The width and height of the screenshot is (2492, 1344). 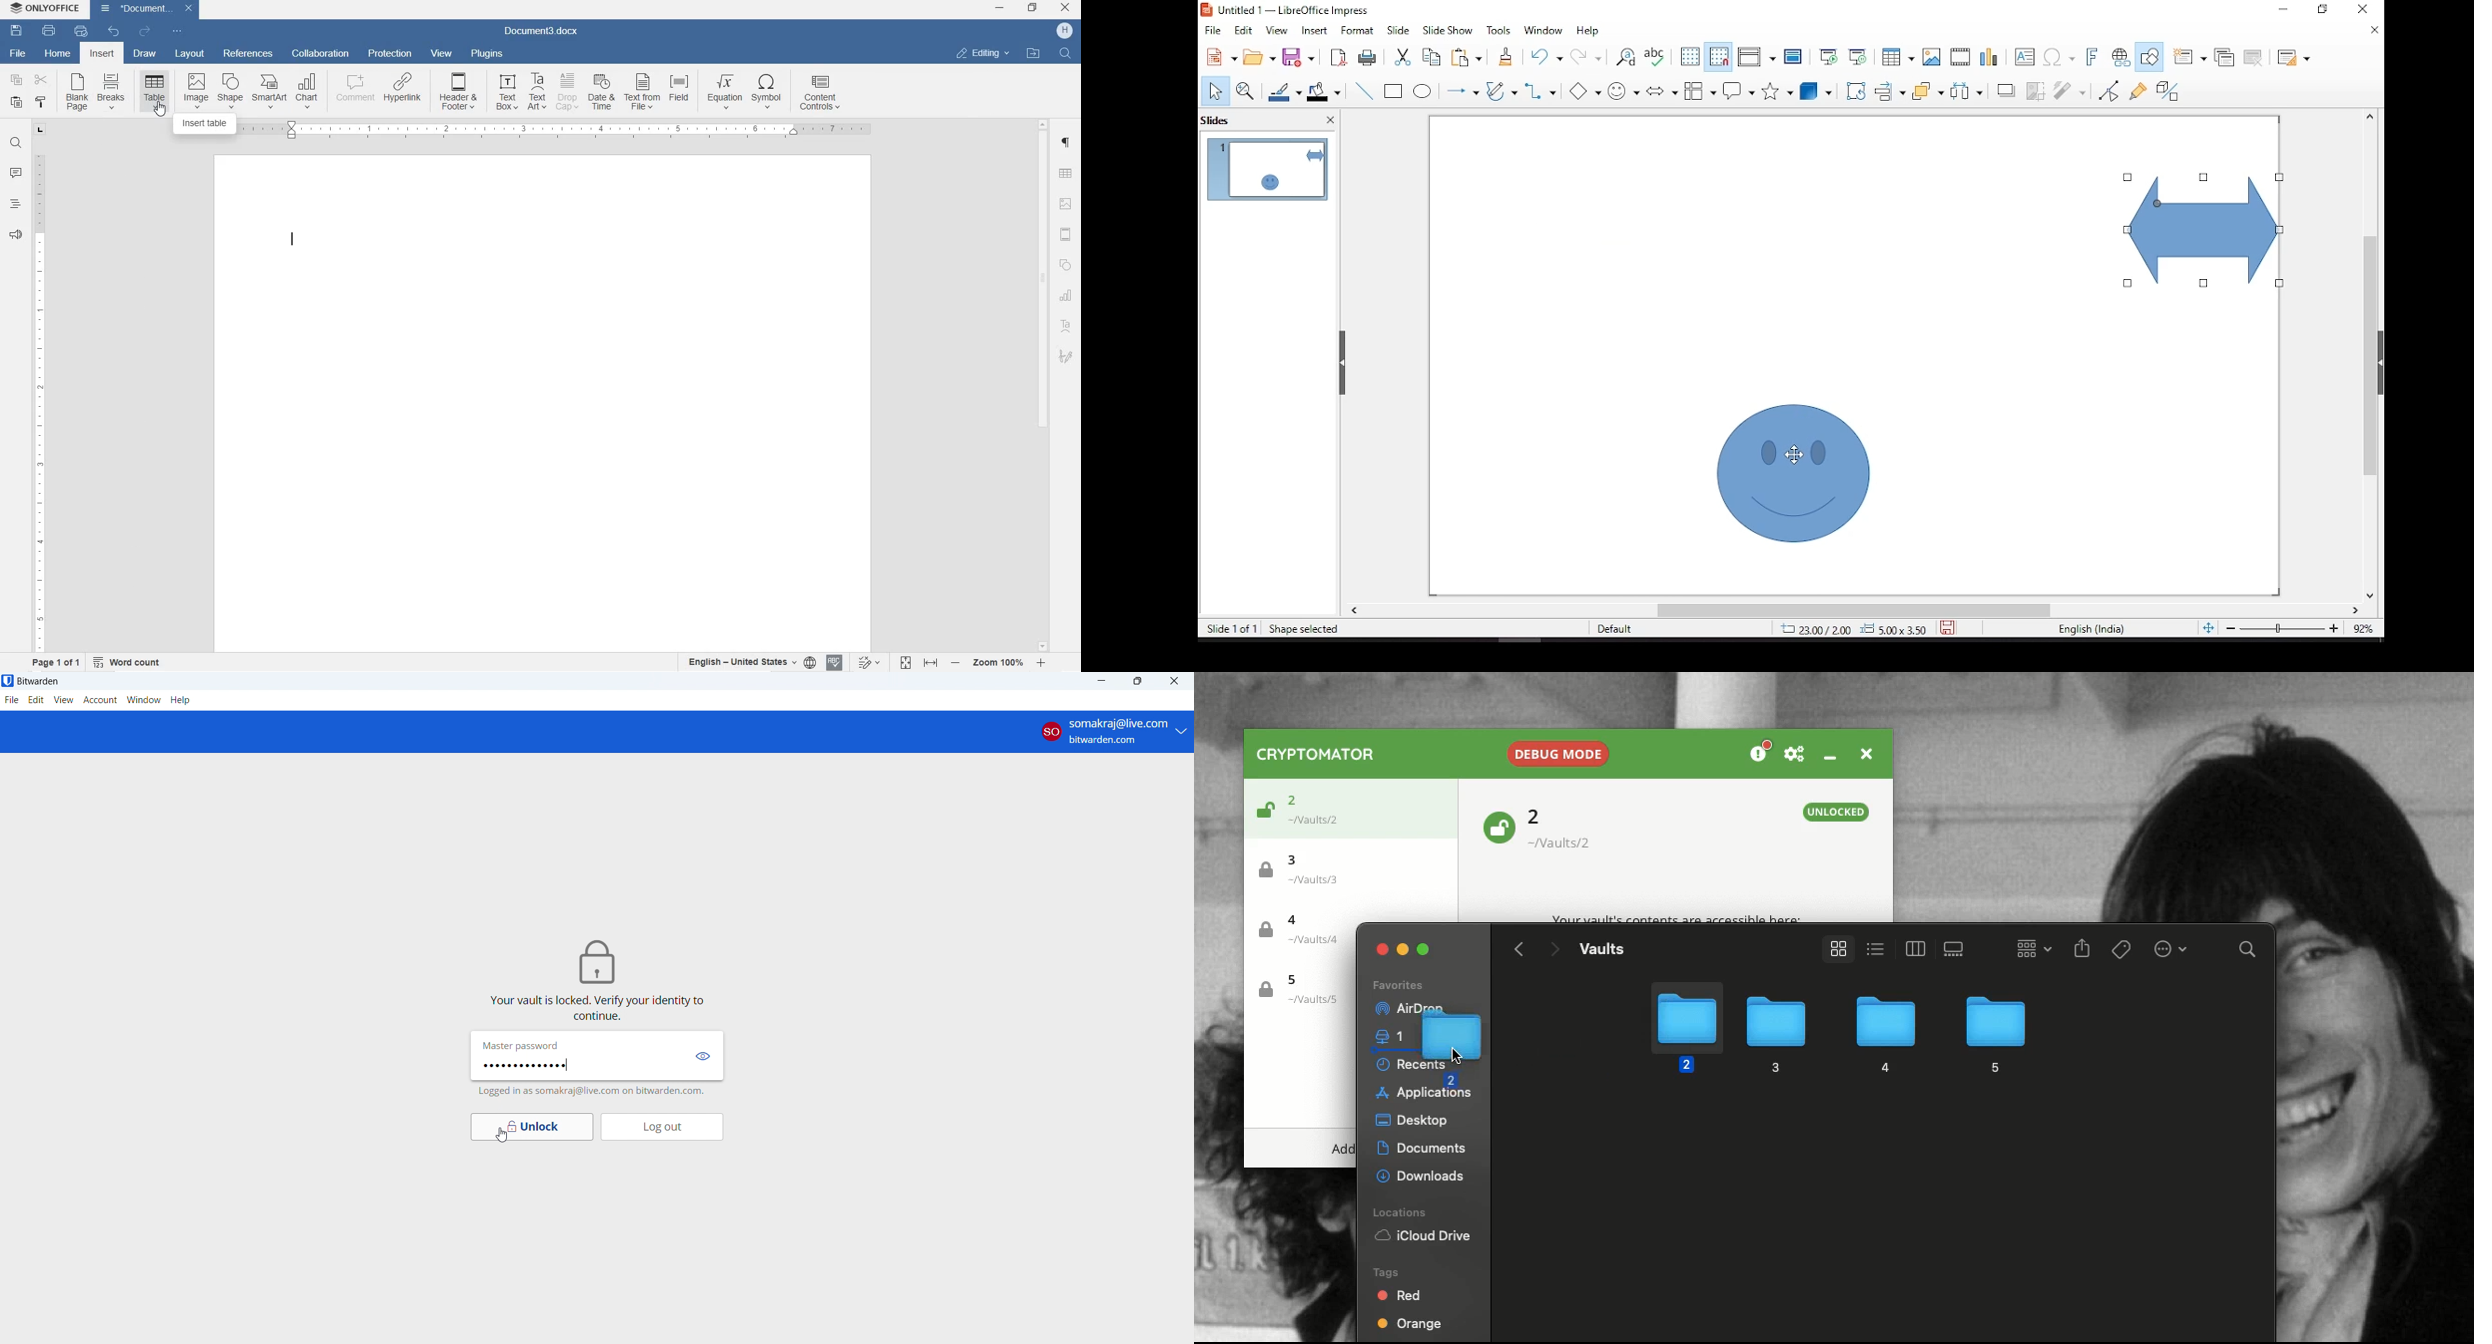 What do you see at coordinates (1399, 58) in the screenshot?
I see `cut` at bounding box center [1399, 58].